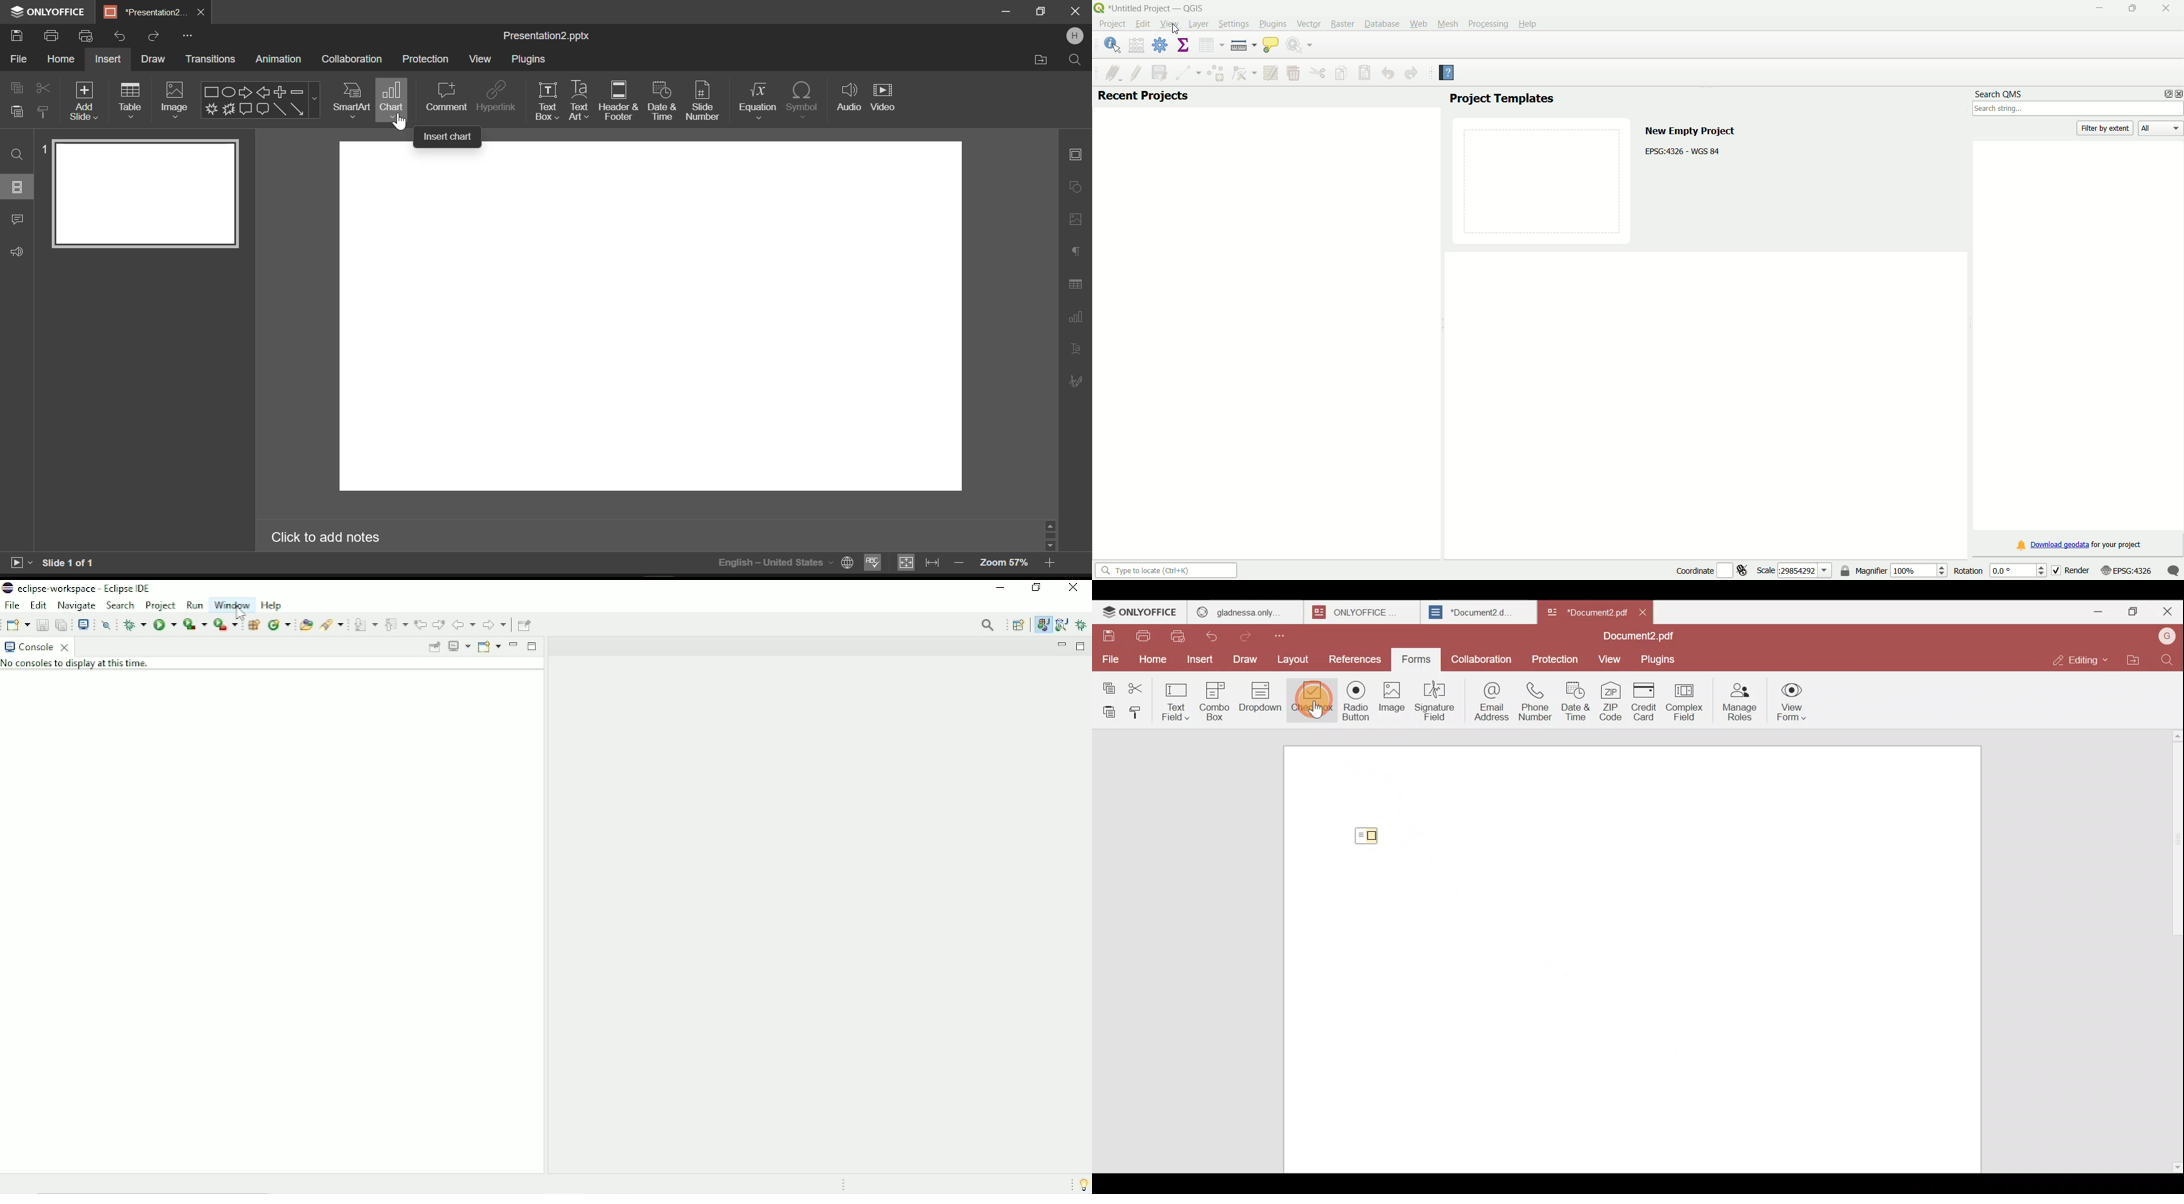 The height and width of the screenshot is (1204, 2184). Describe the element at coordinates (1075, 13) in the screenshot. I see `Close` at that location.